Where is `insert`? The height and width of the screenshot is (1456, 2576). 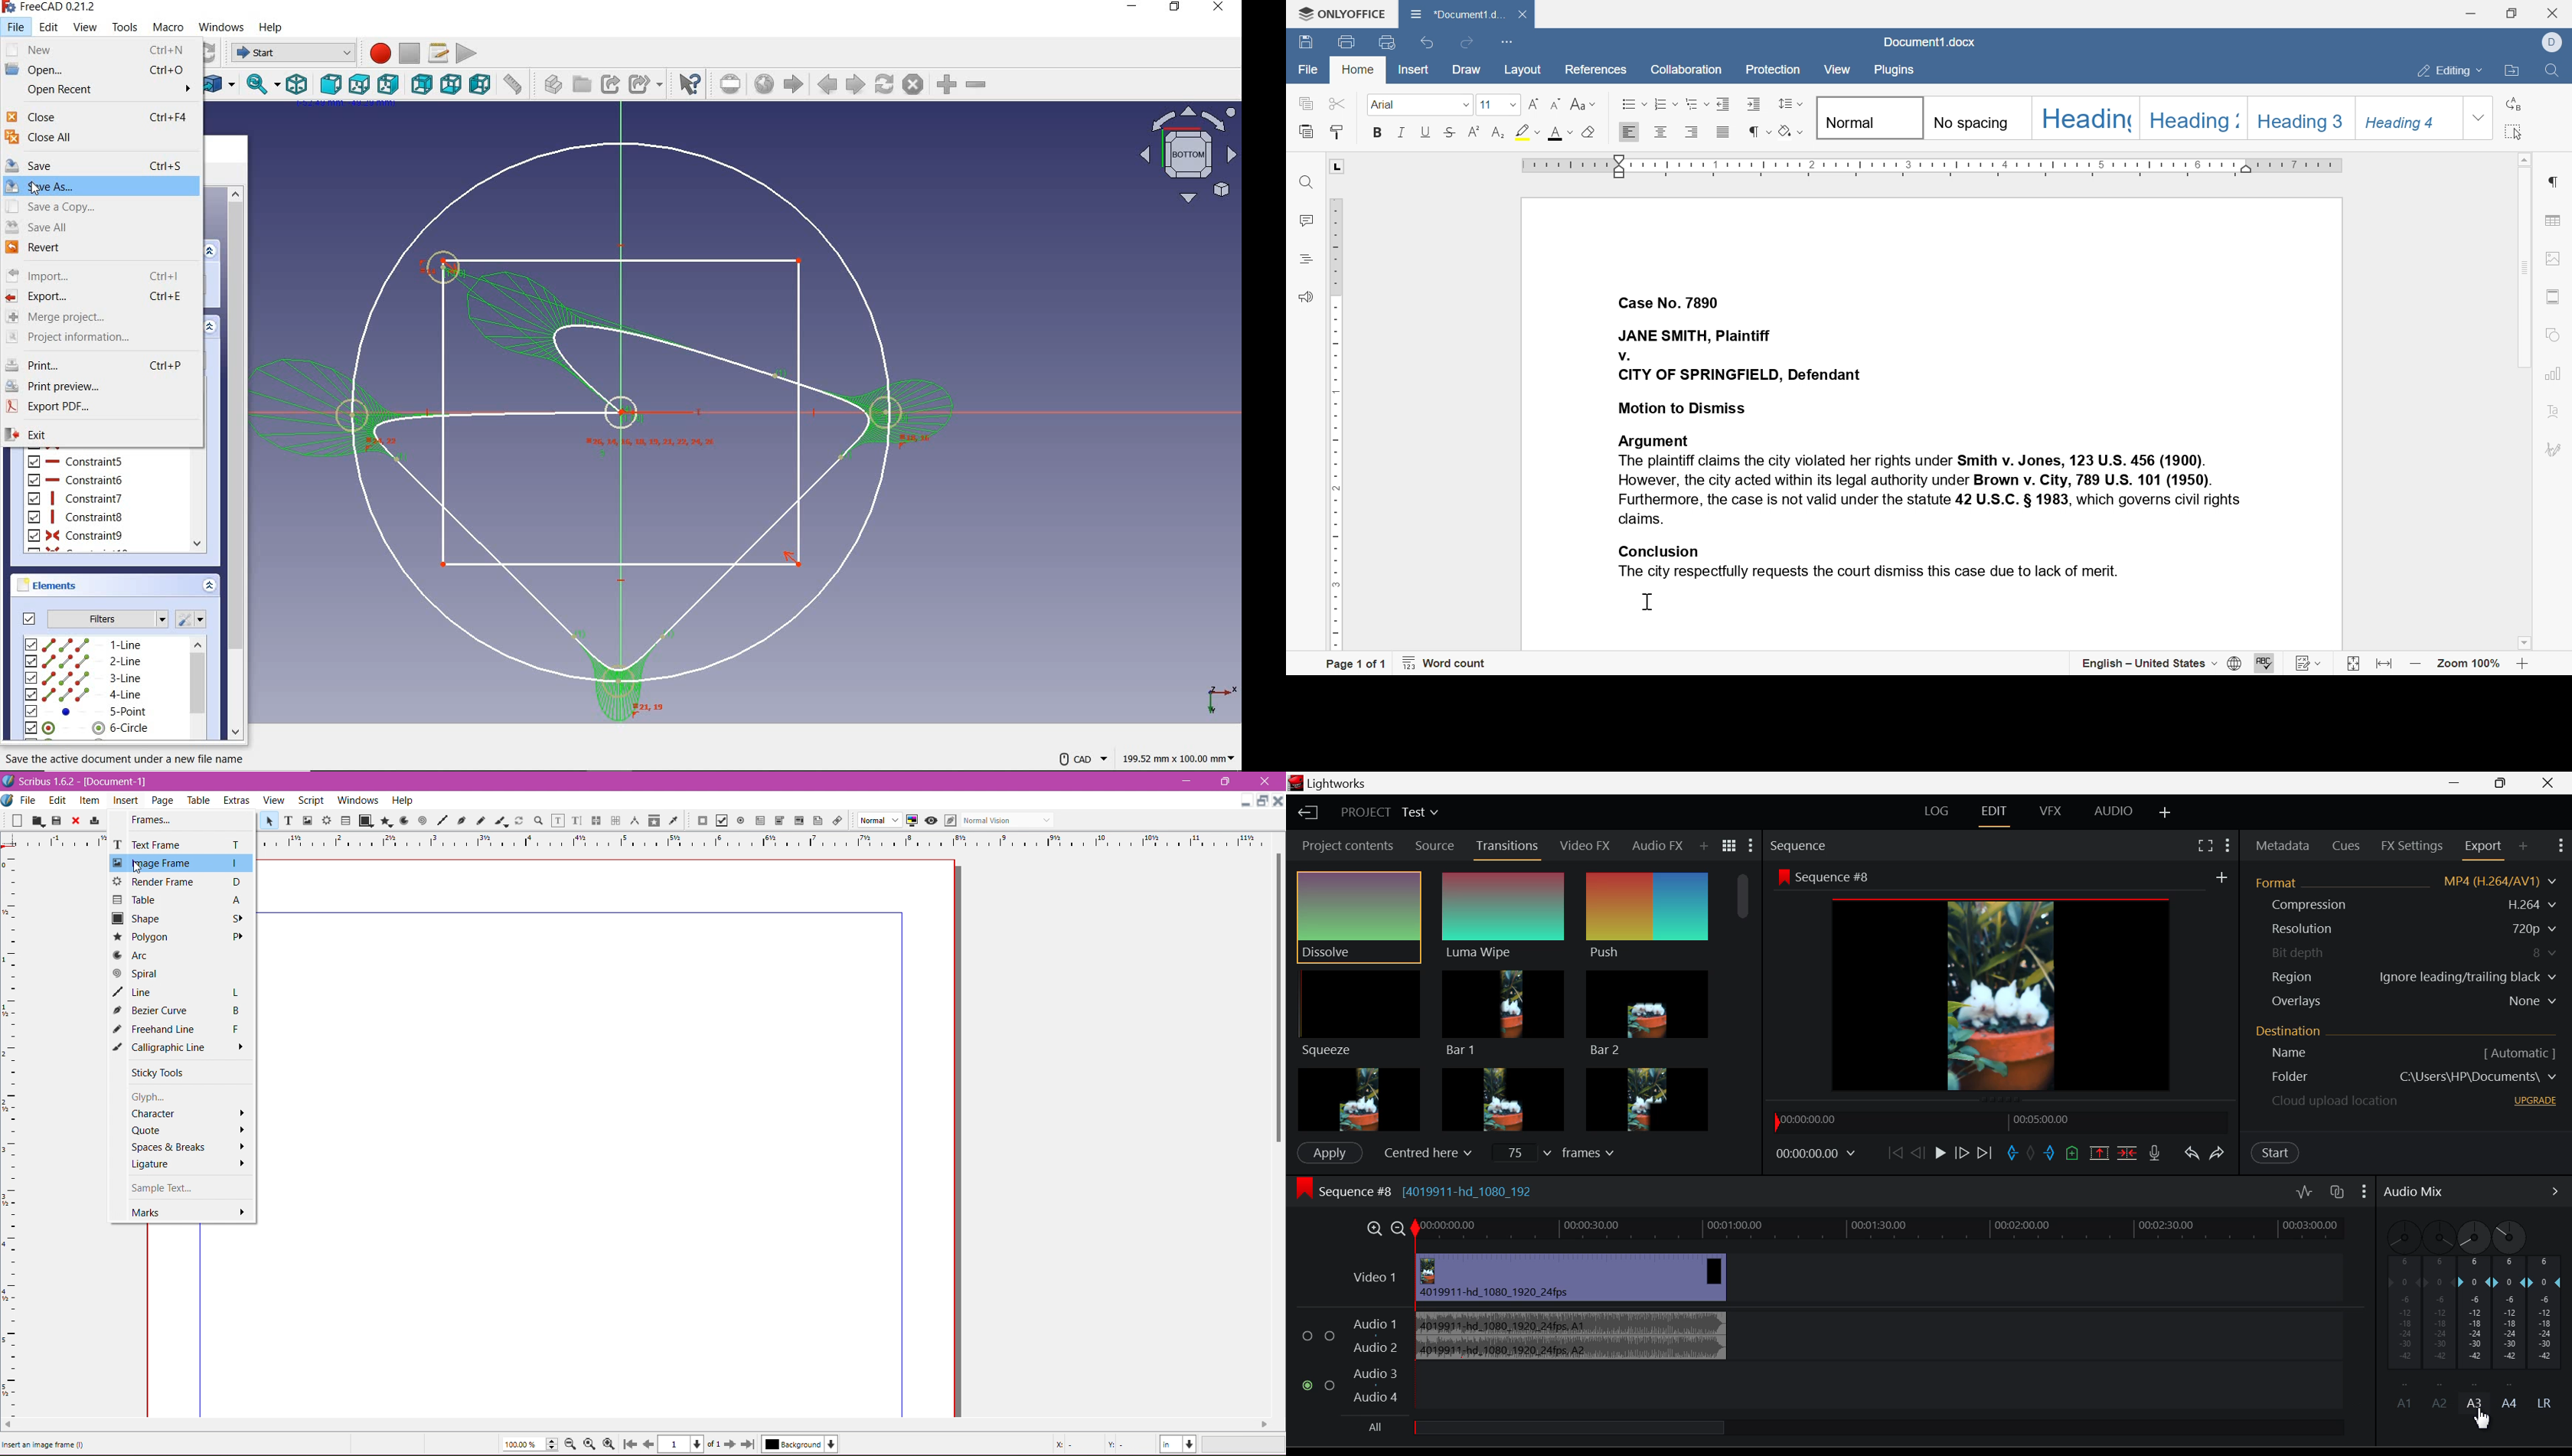 insert is located at coordinates (1416, 69).